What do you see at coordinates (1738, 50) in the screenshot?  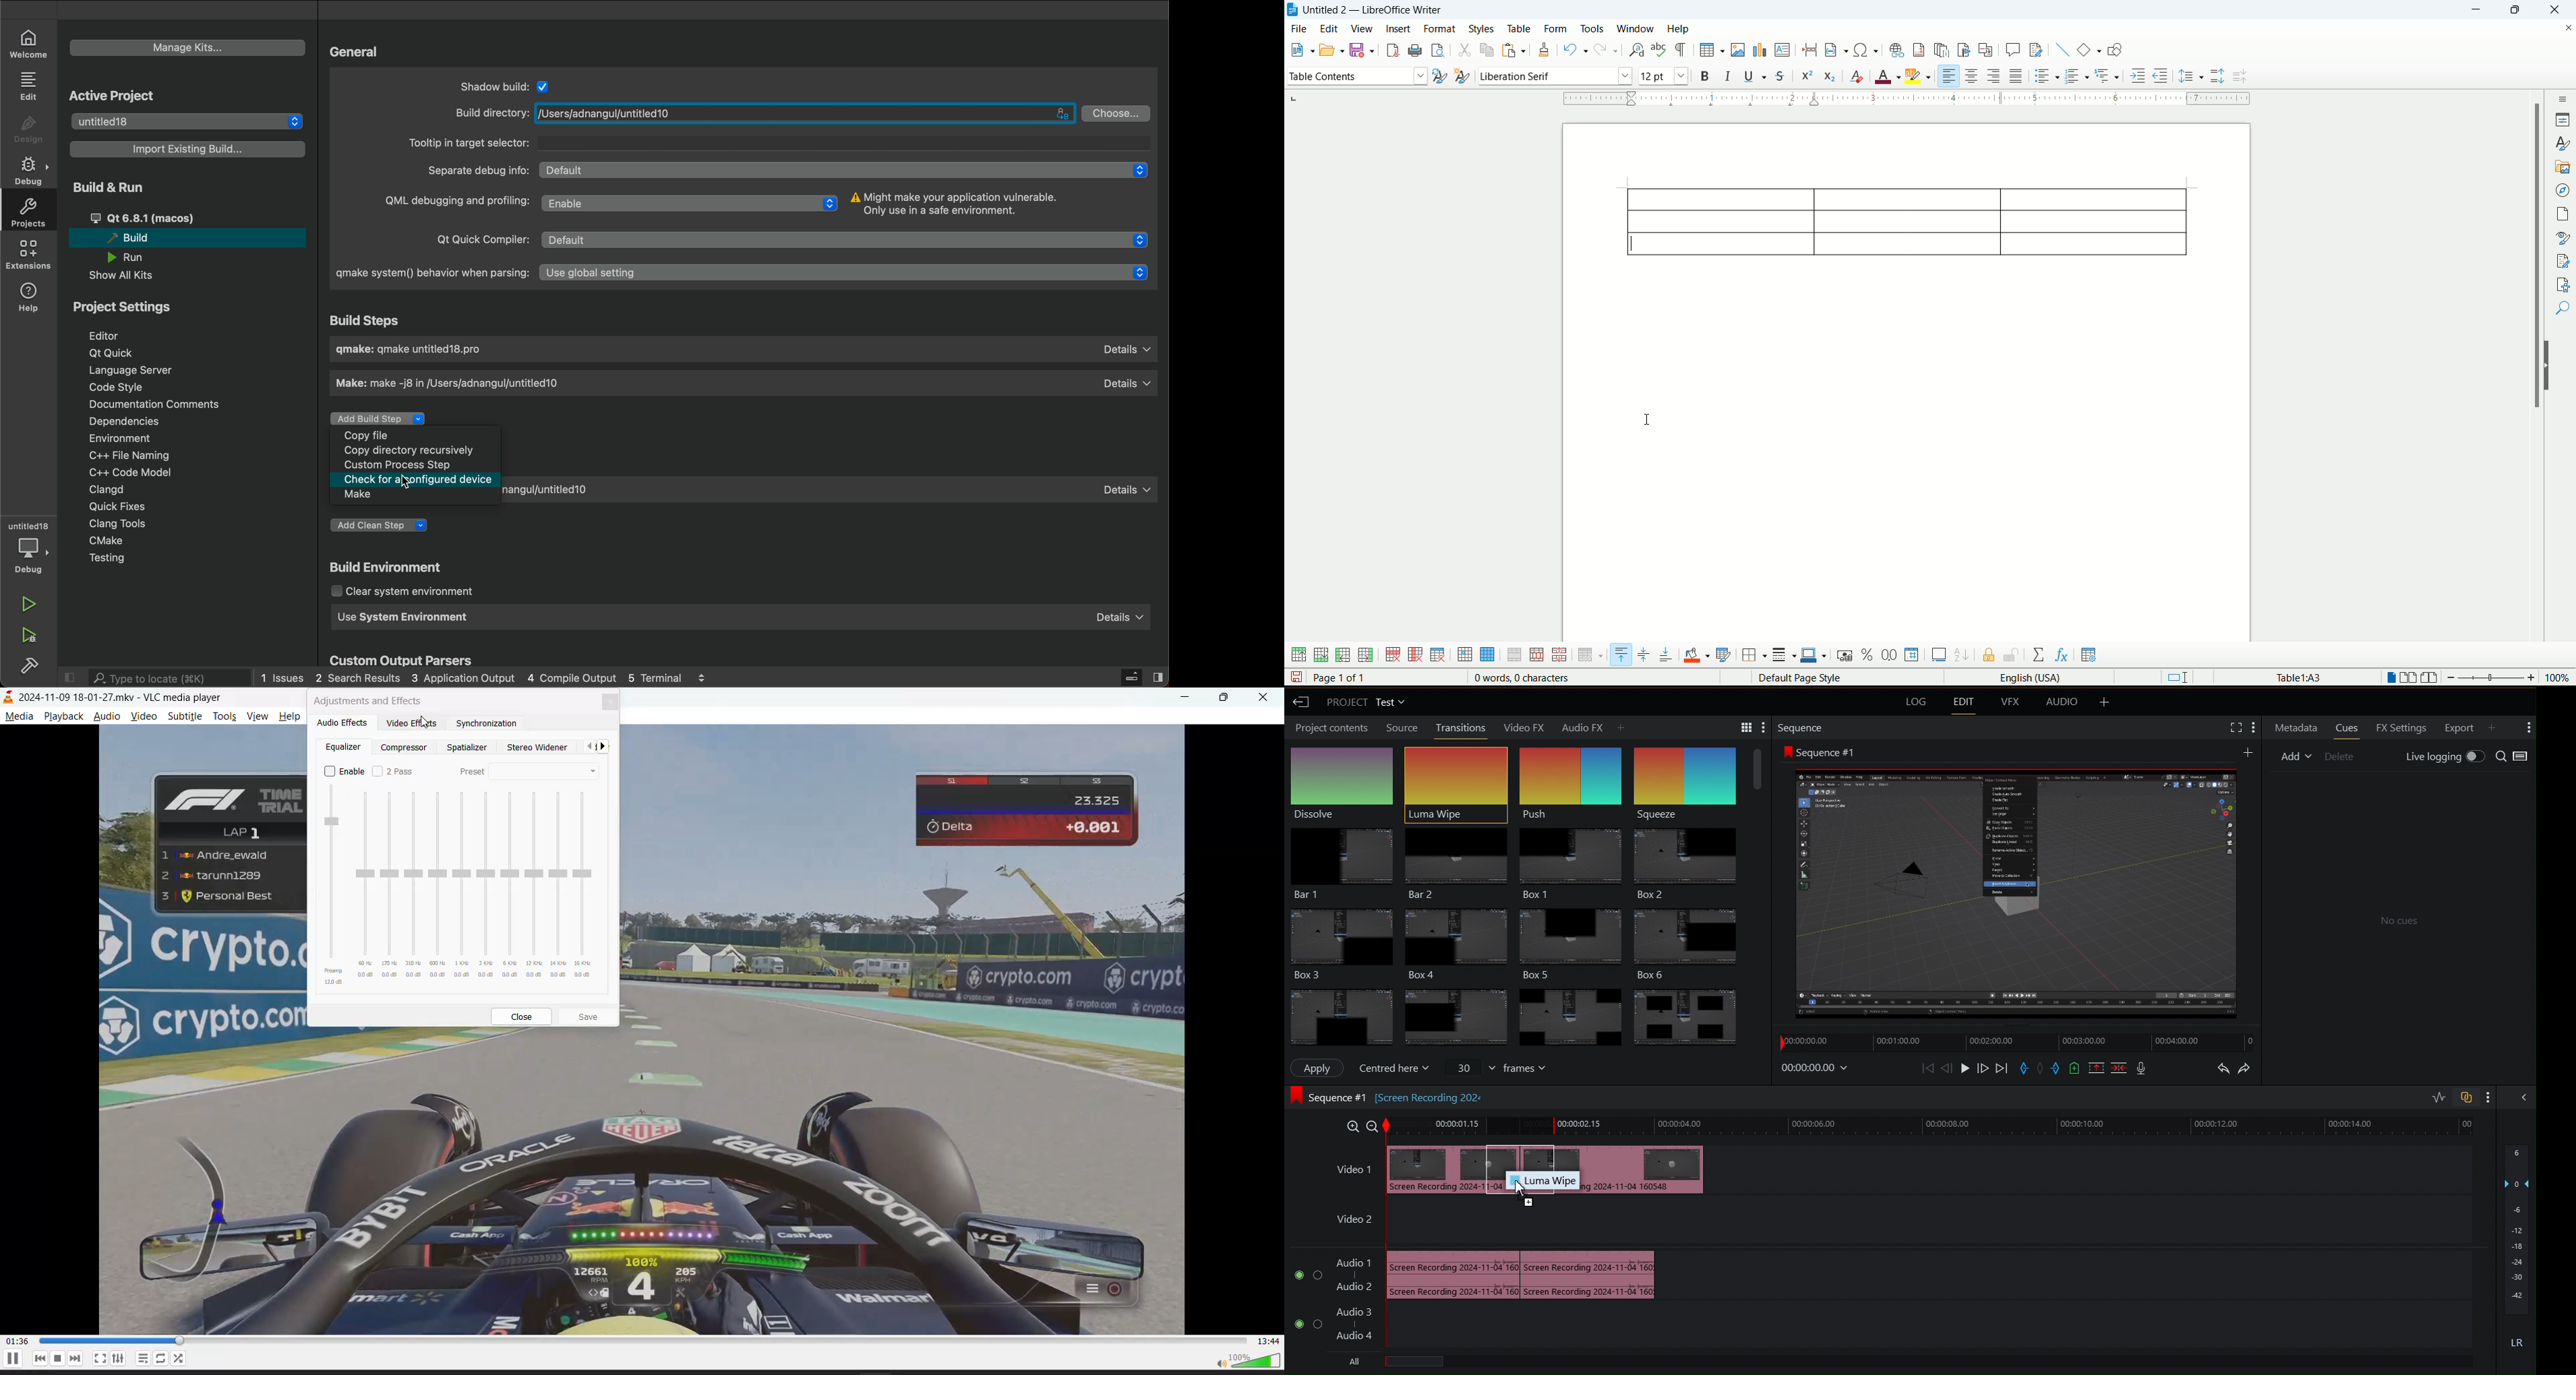 I see `insert image` at bounding box center [1738, 50].